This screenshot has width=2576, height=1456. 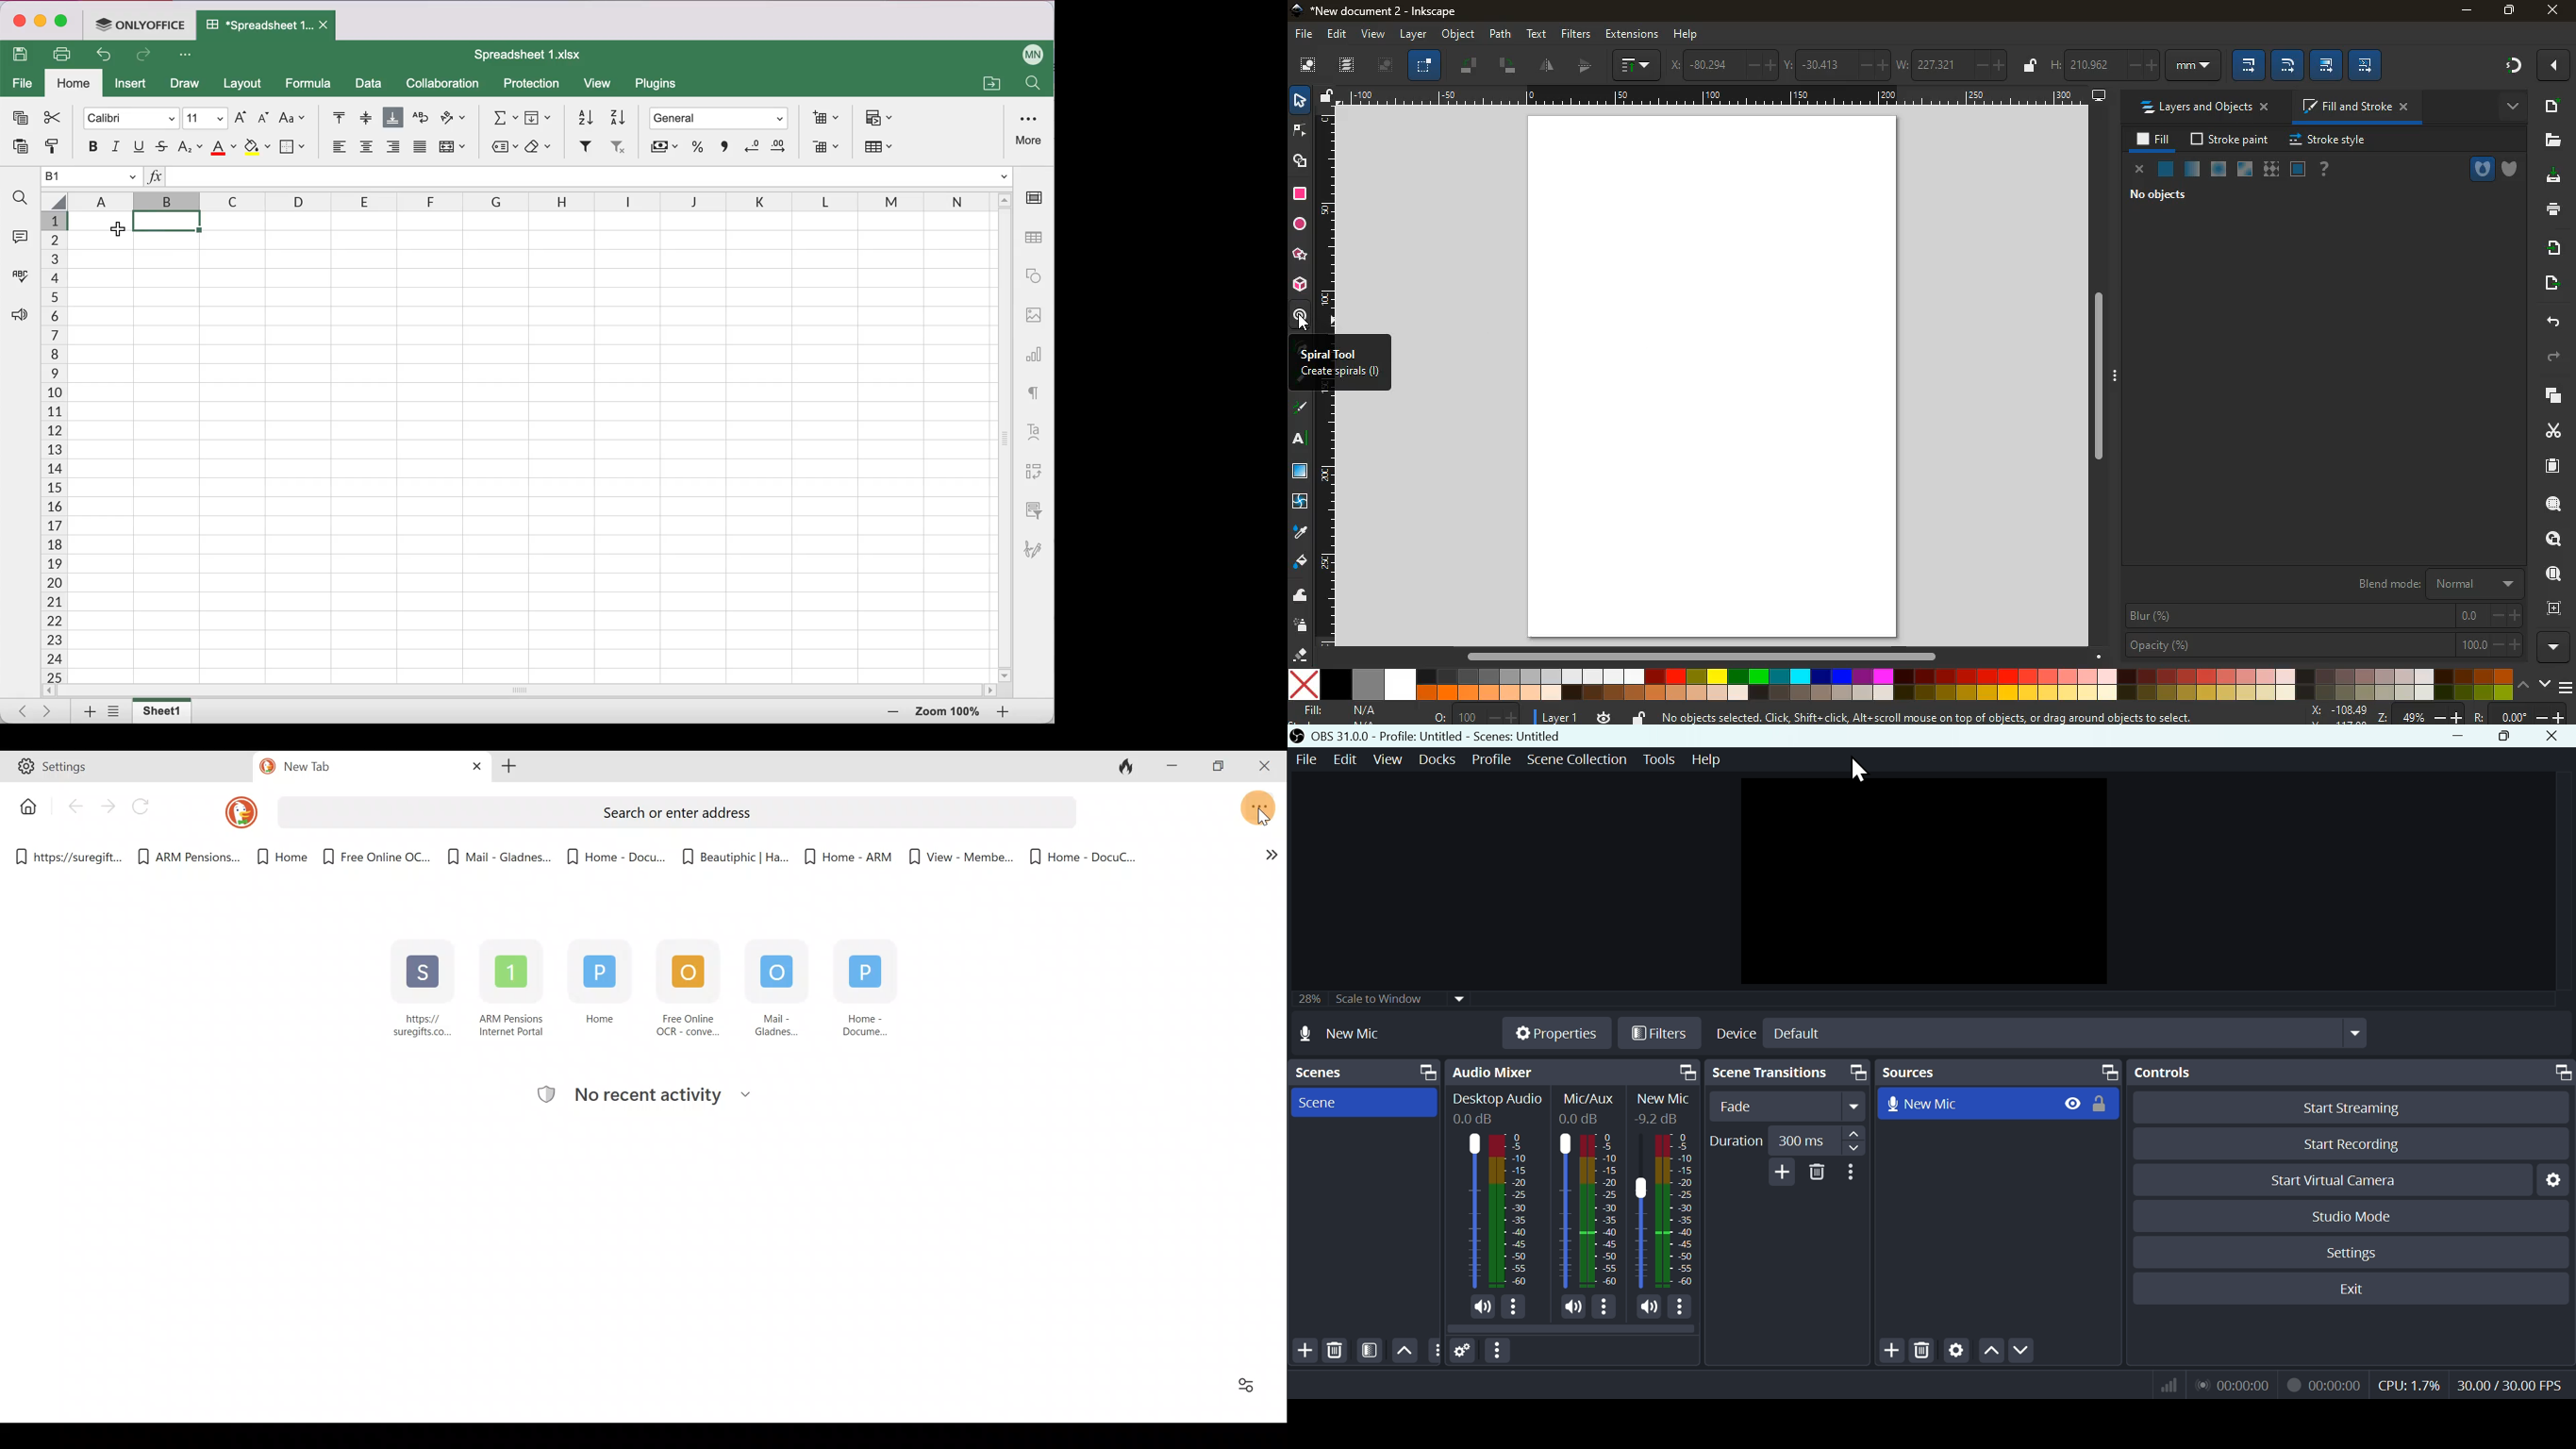 What do you see at coordinates (1654, 1118) in the screenshot?
I see `0.0dB` at bounding box center [1654, 1118].